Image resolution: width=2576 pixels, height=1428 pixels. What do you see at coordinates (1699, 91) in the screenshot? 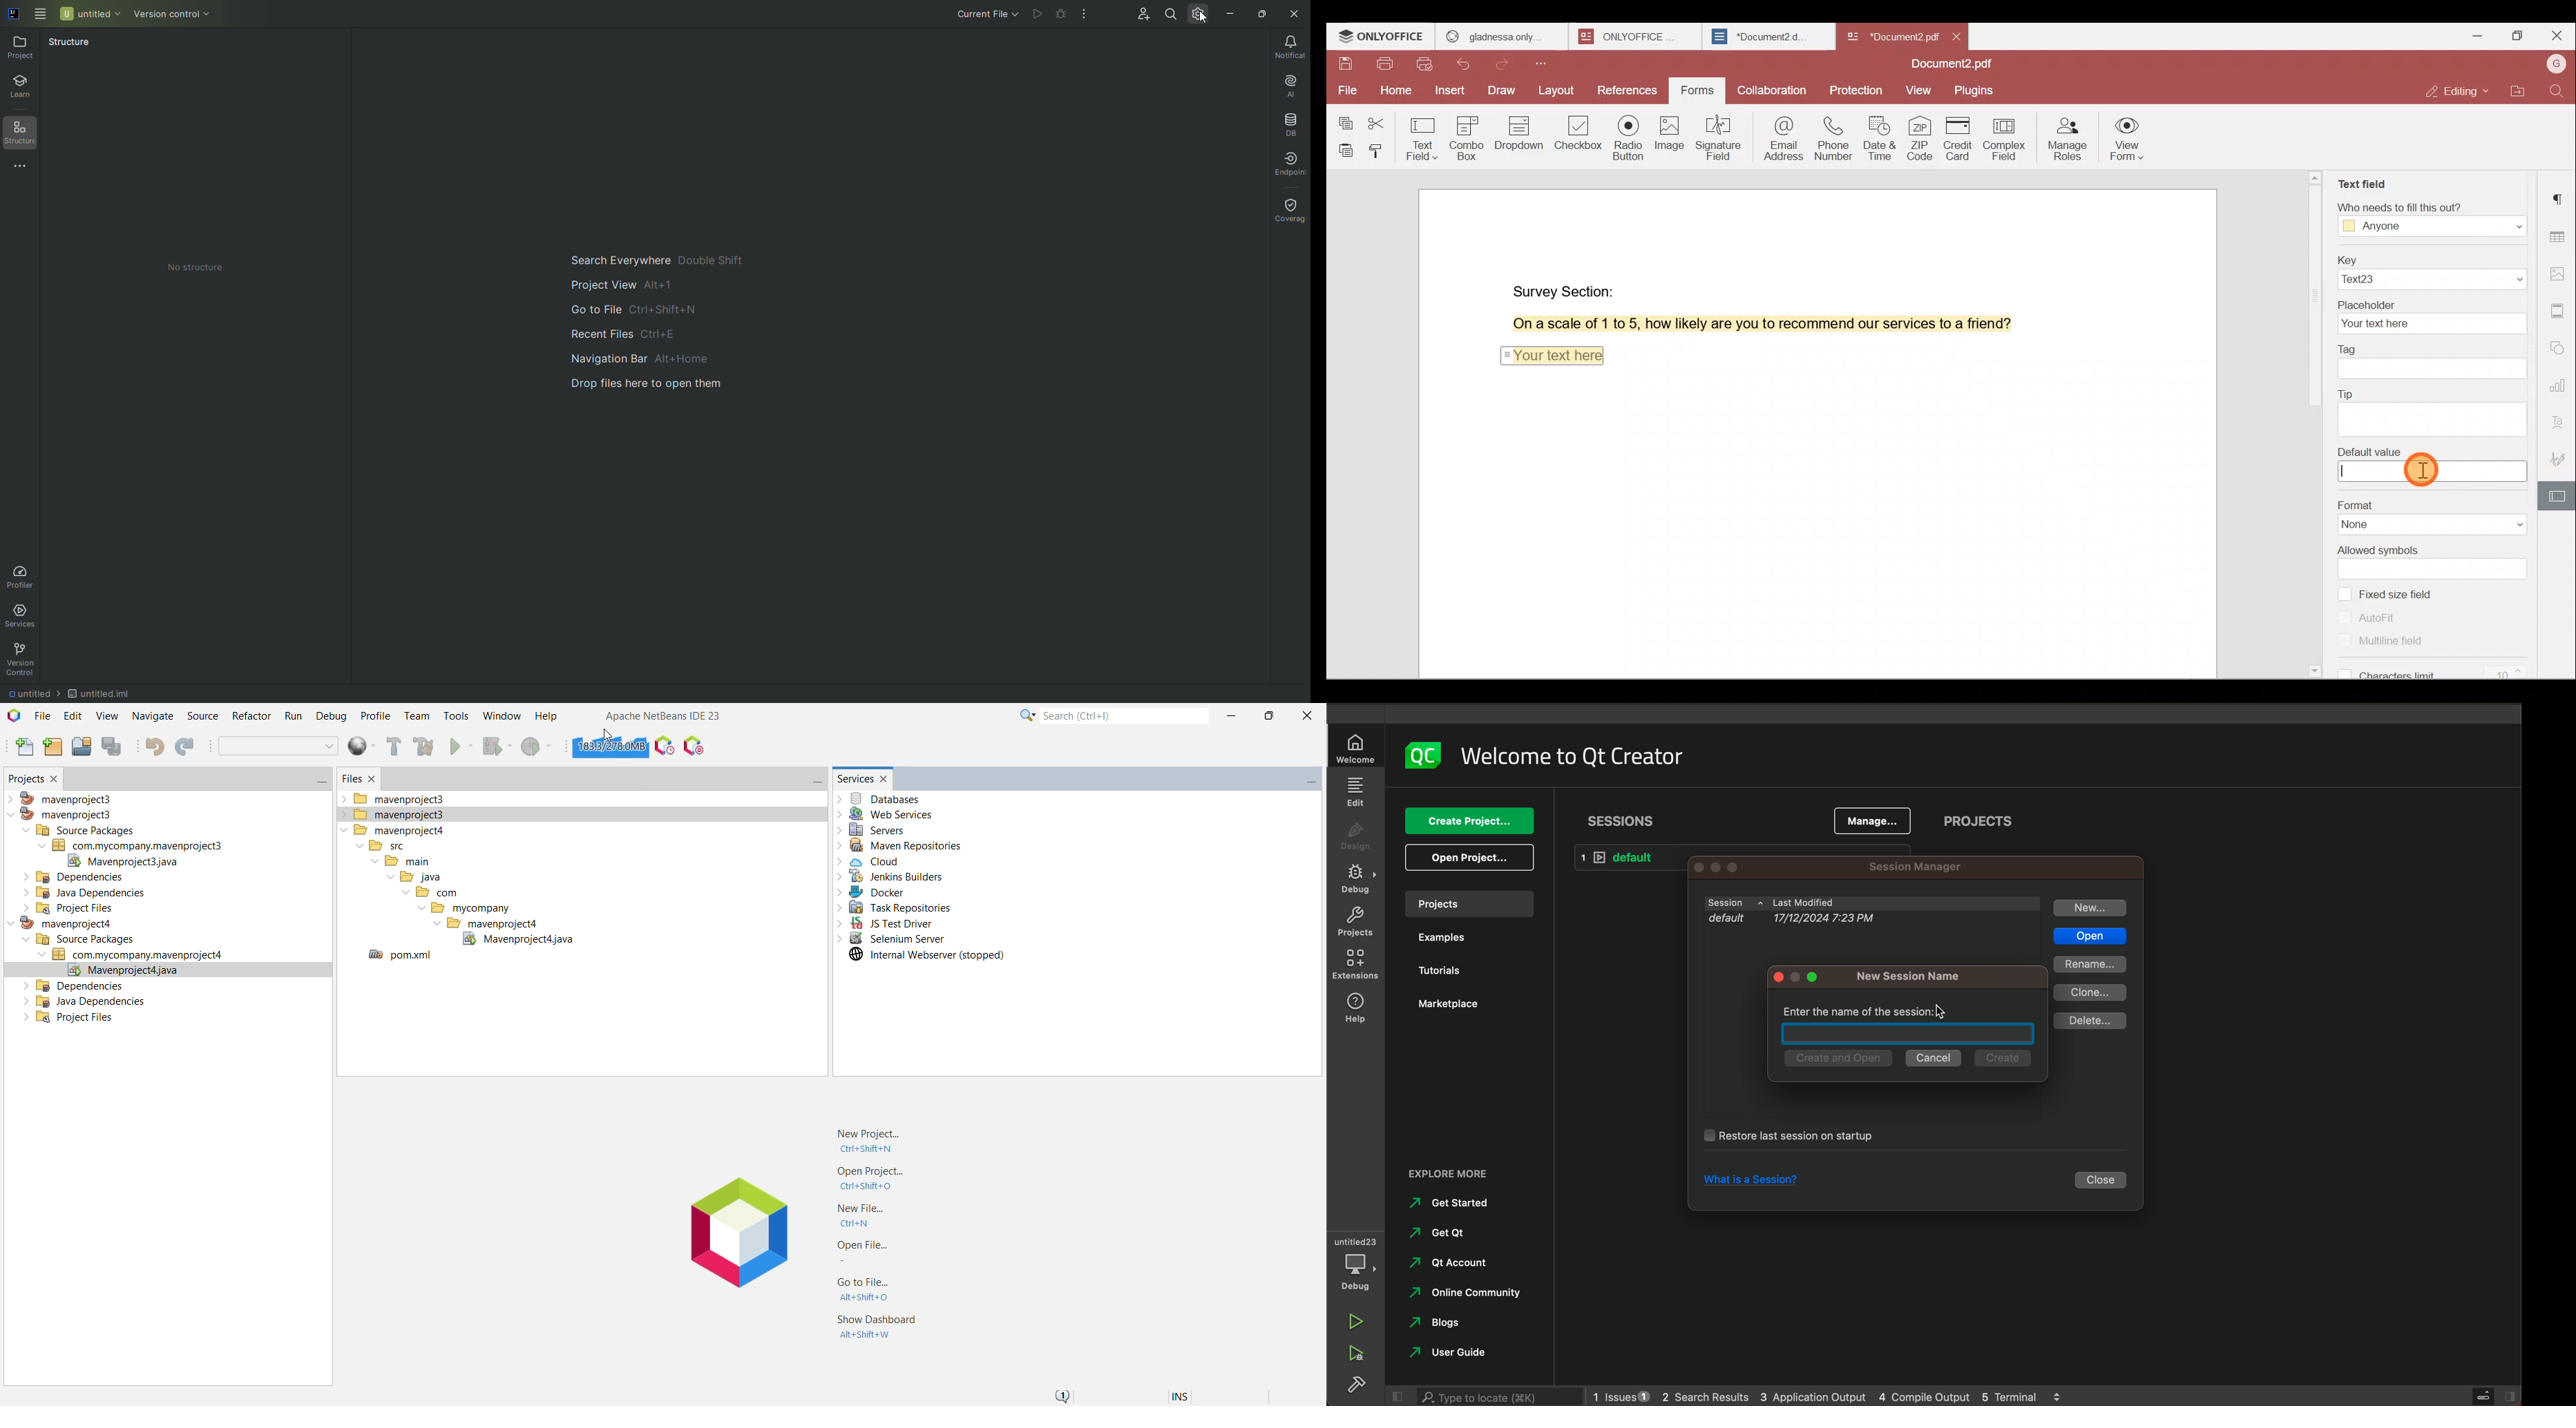
I see `Forms` at bounding box center [1699, 91].